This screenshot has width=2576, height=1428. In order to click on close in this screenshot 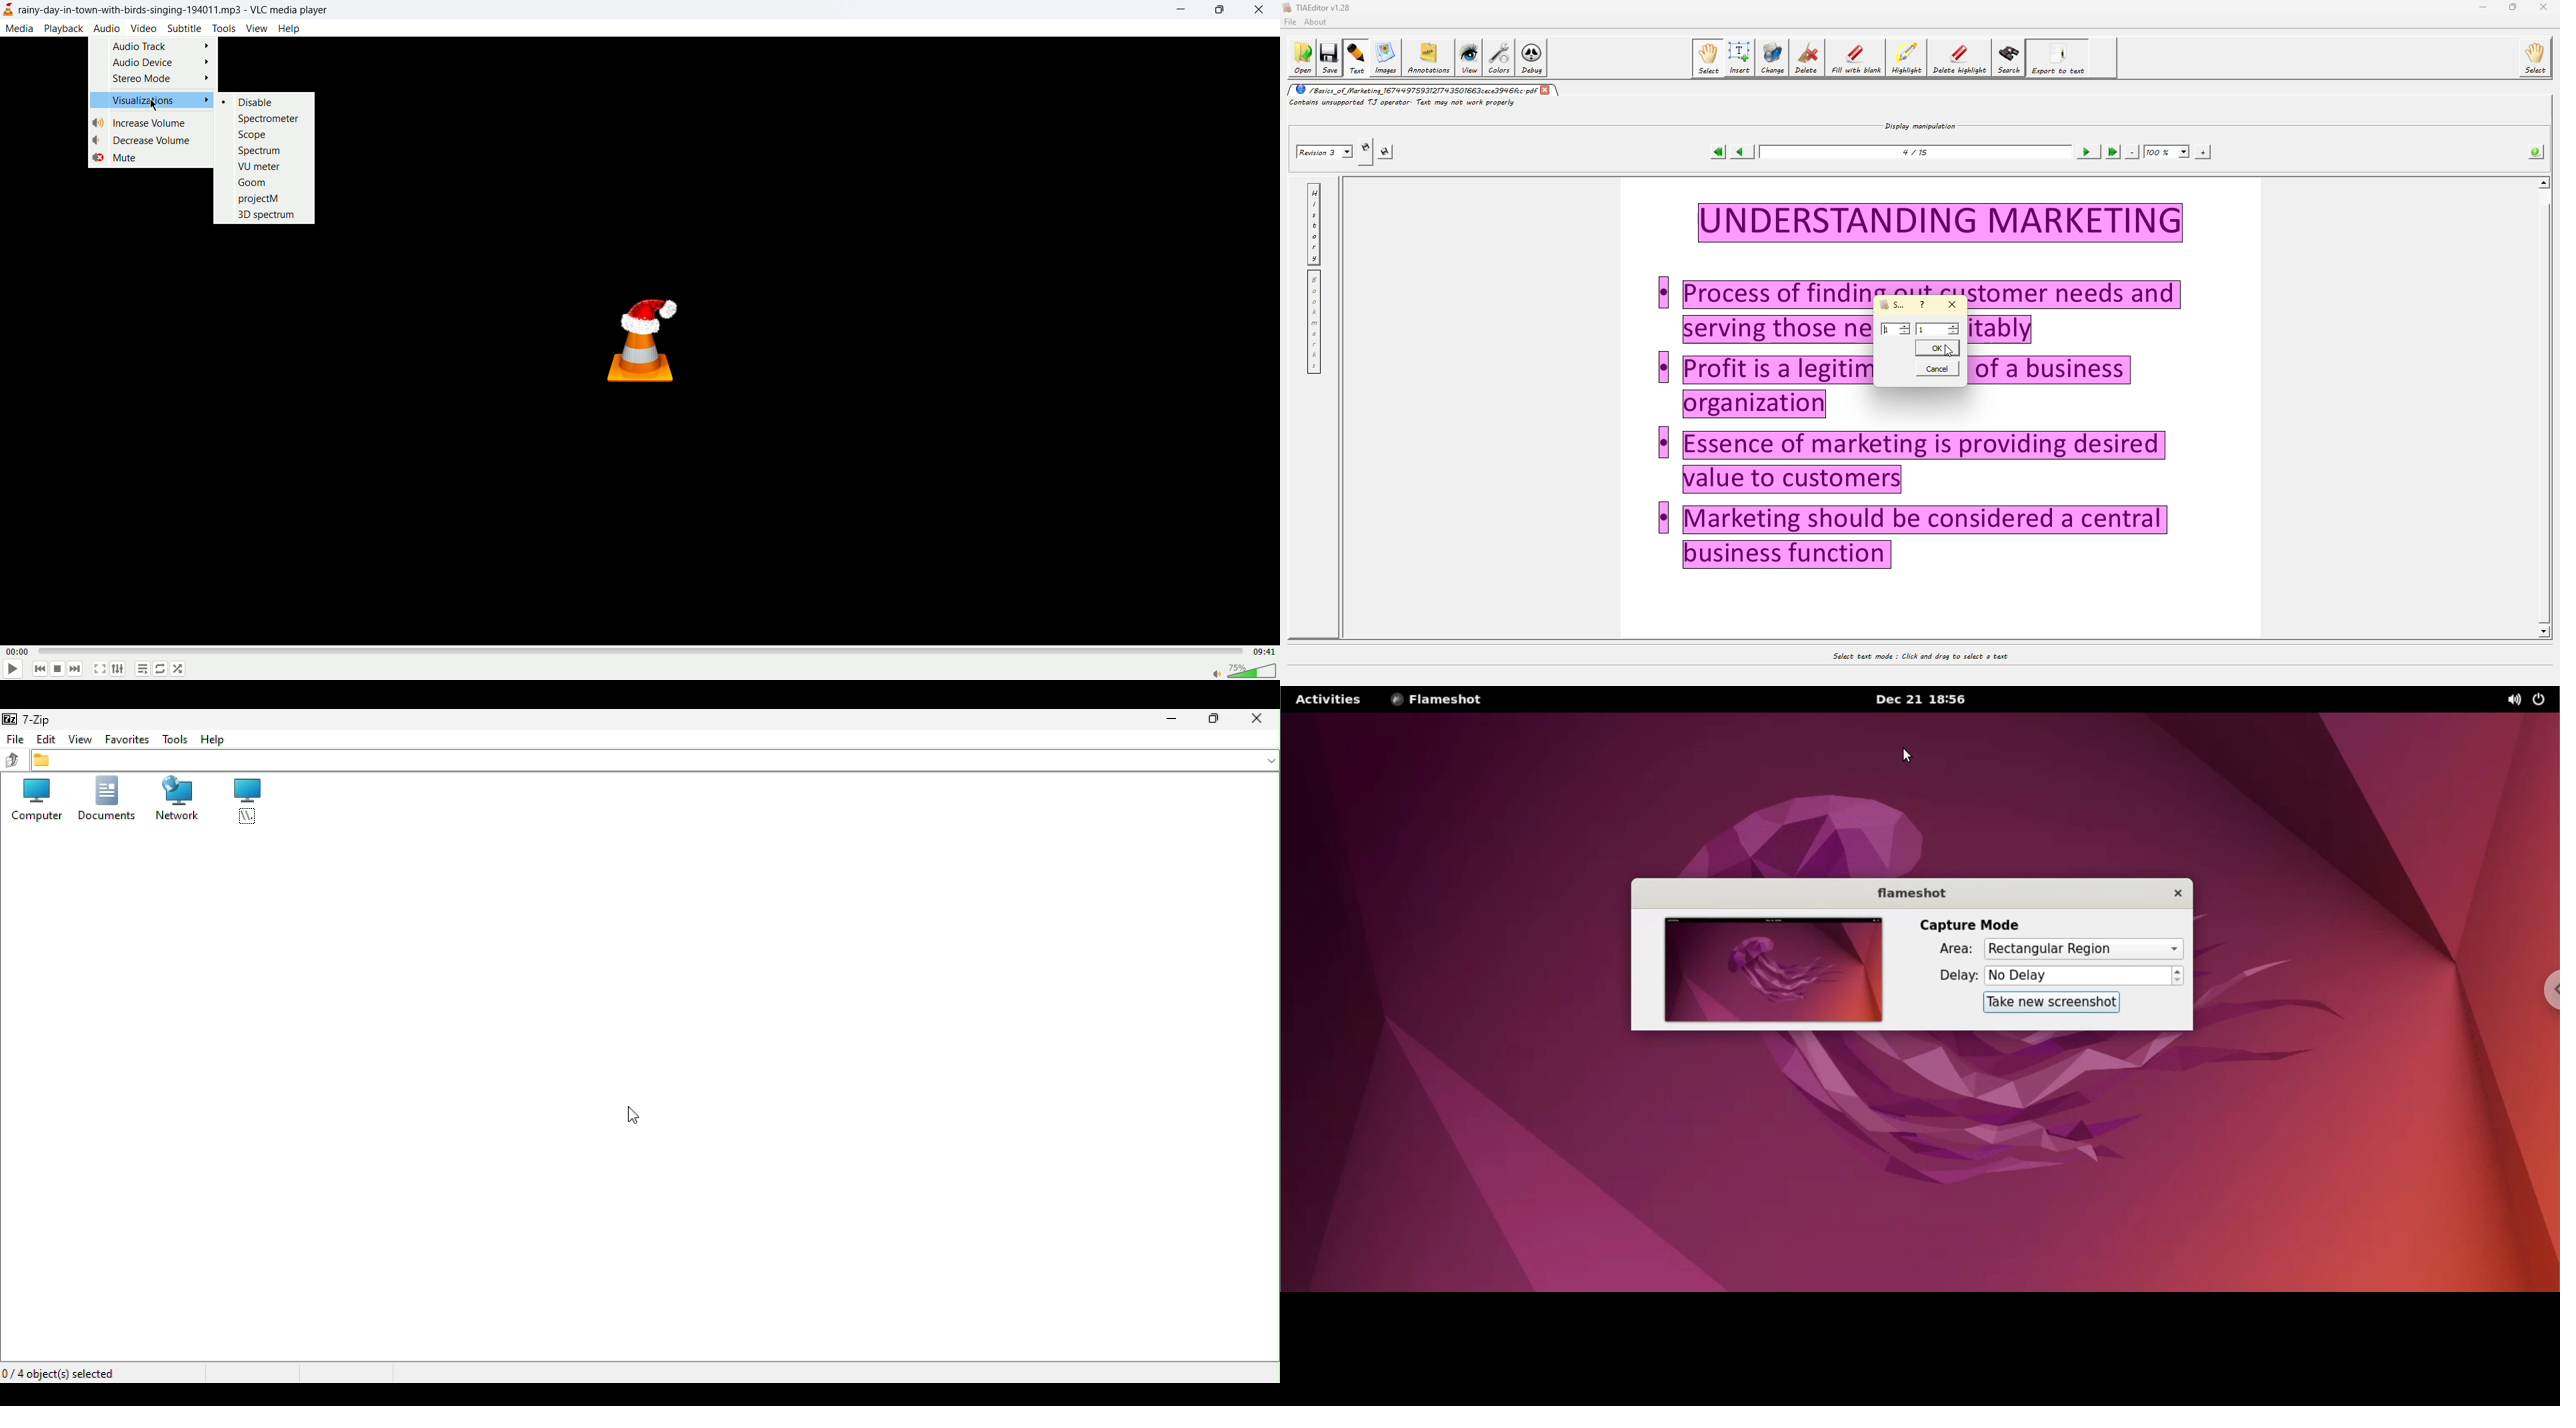, I will do `click(2171, 893)`.